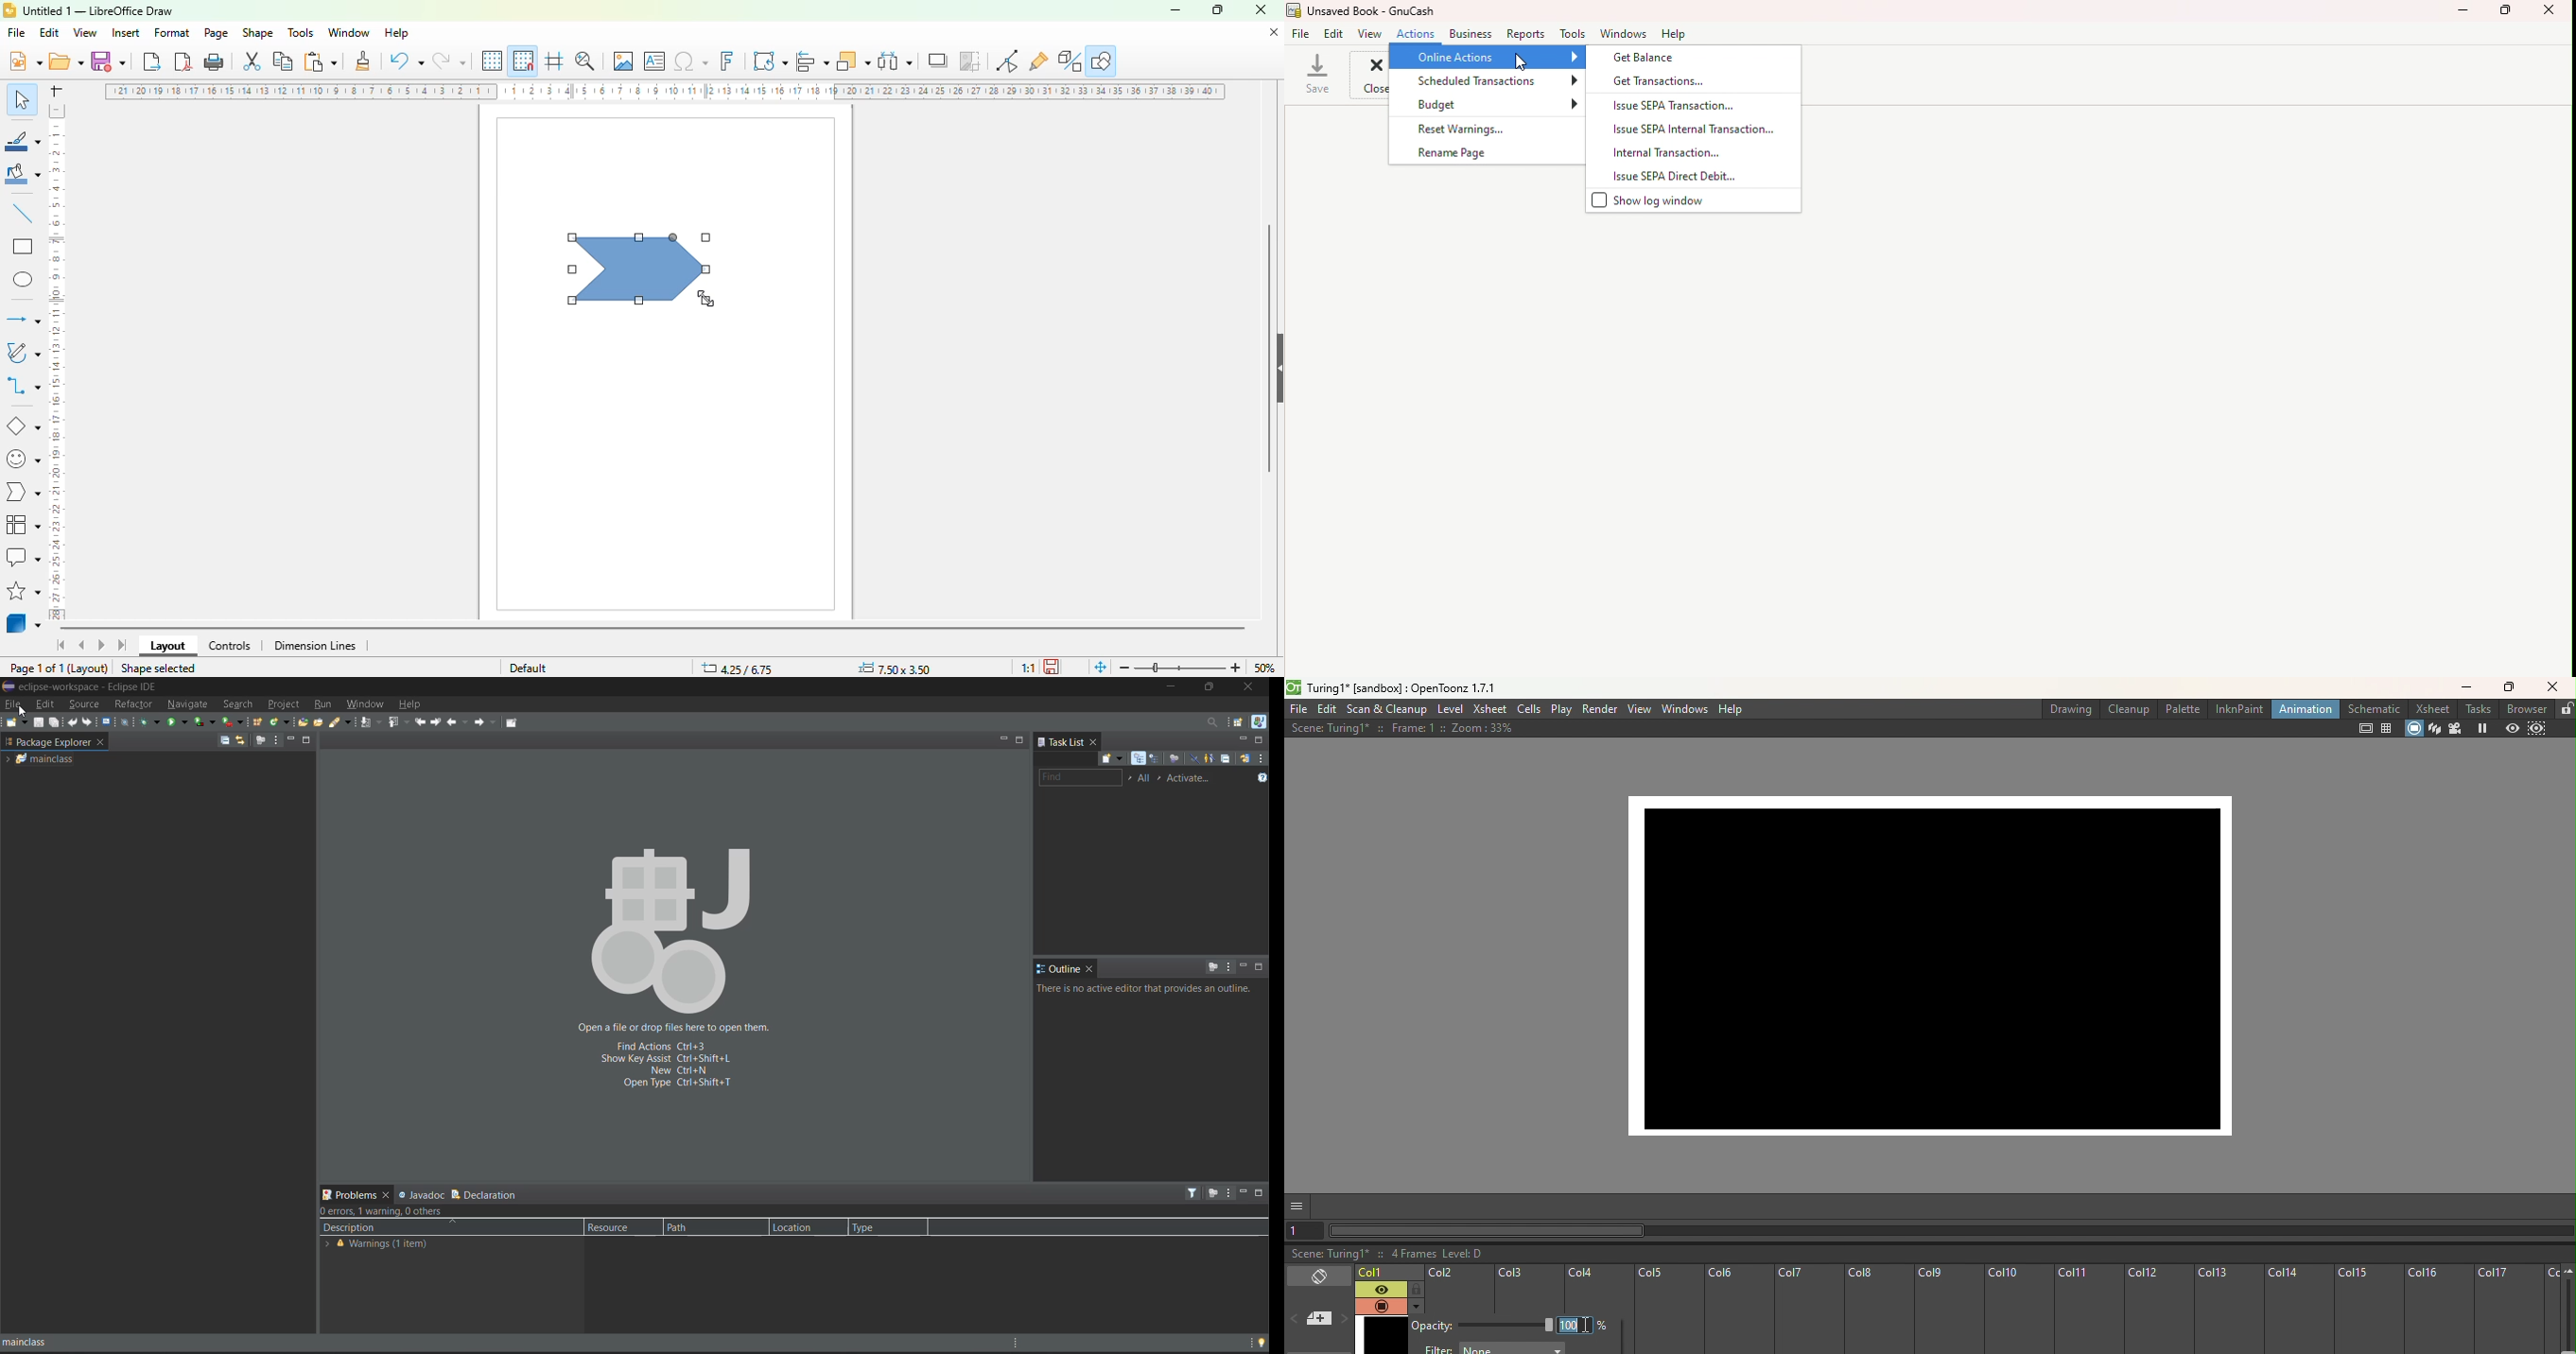 The width and height of the screenshot is (2576, 1372). Describe the element at coordinates (1262, 778) in the screenshot. I see `show tasks UI legend` at that location.